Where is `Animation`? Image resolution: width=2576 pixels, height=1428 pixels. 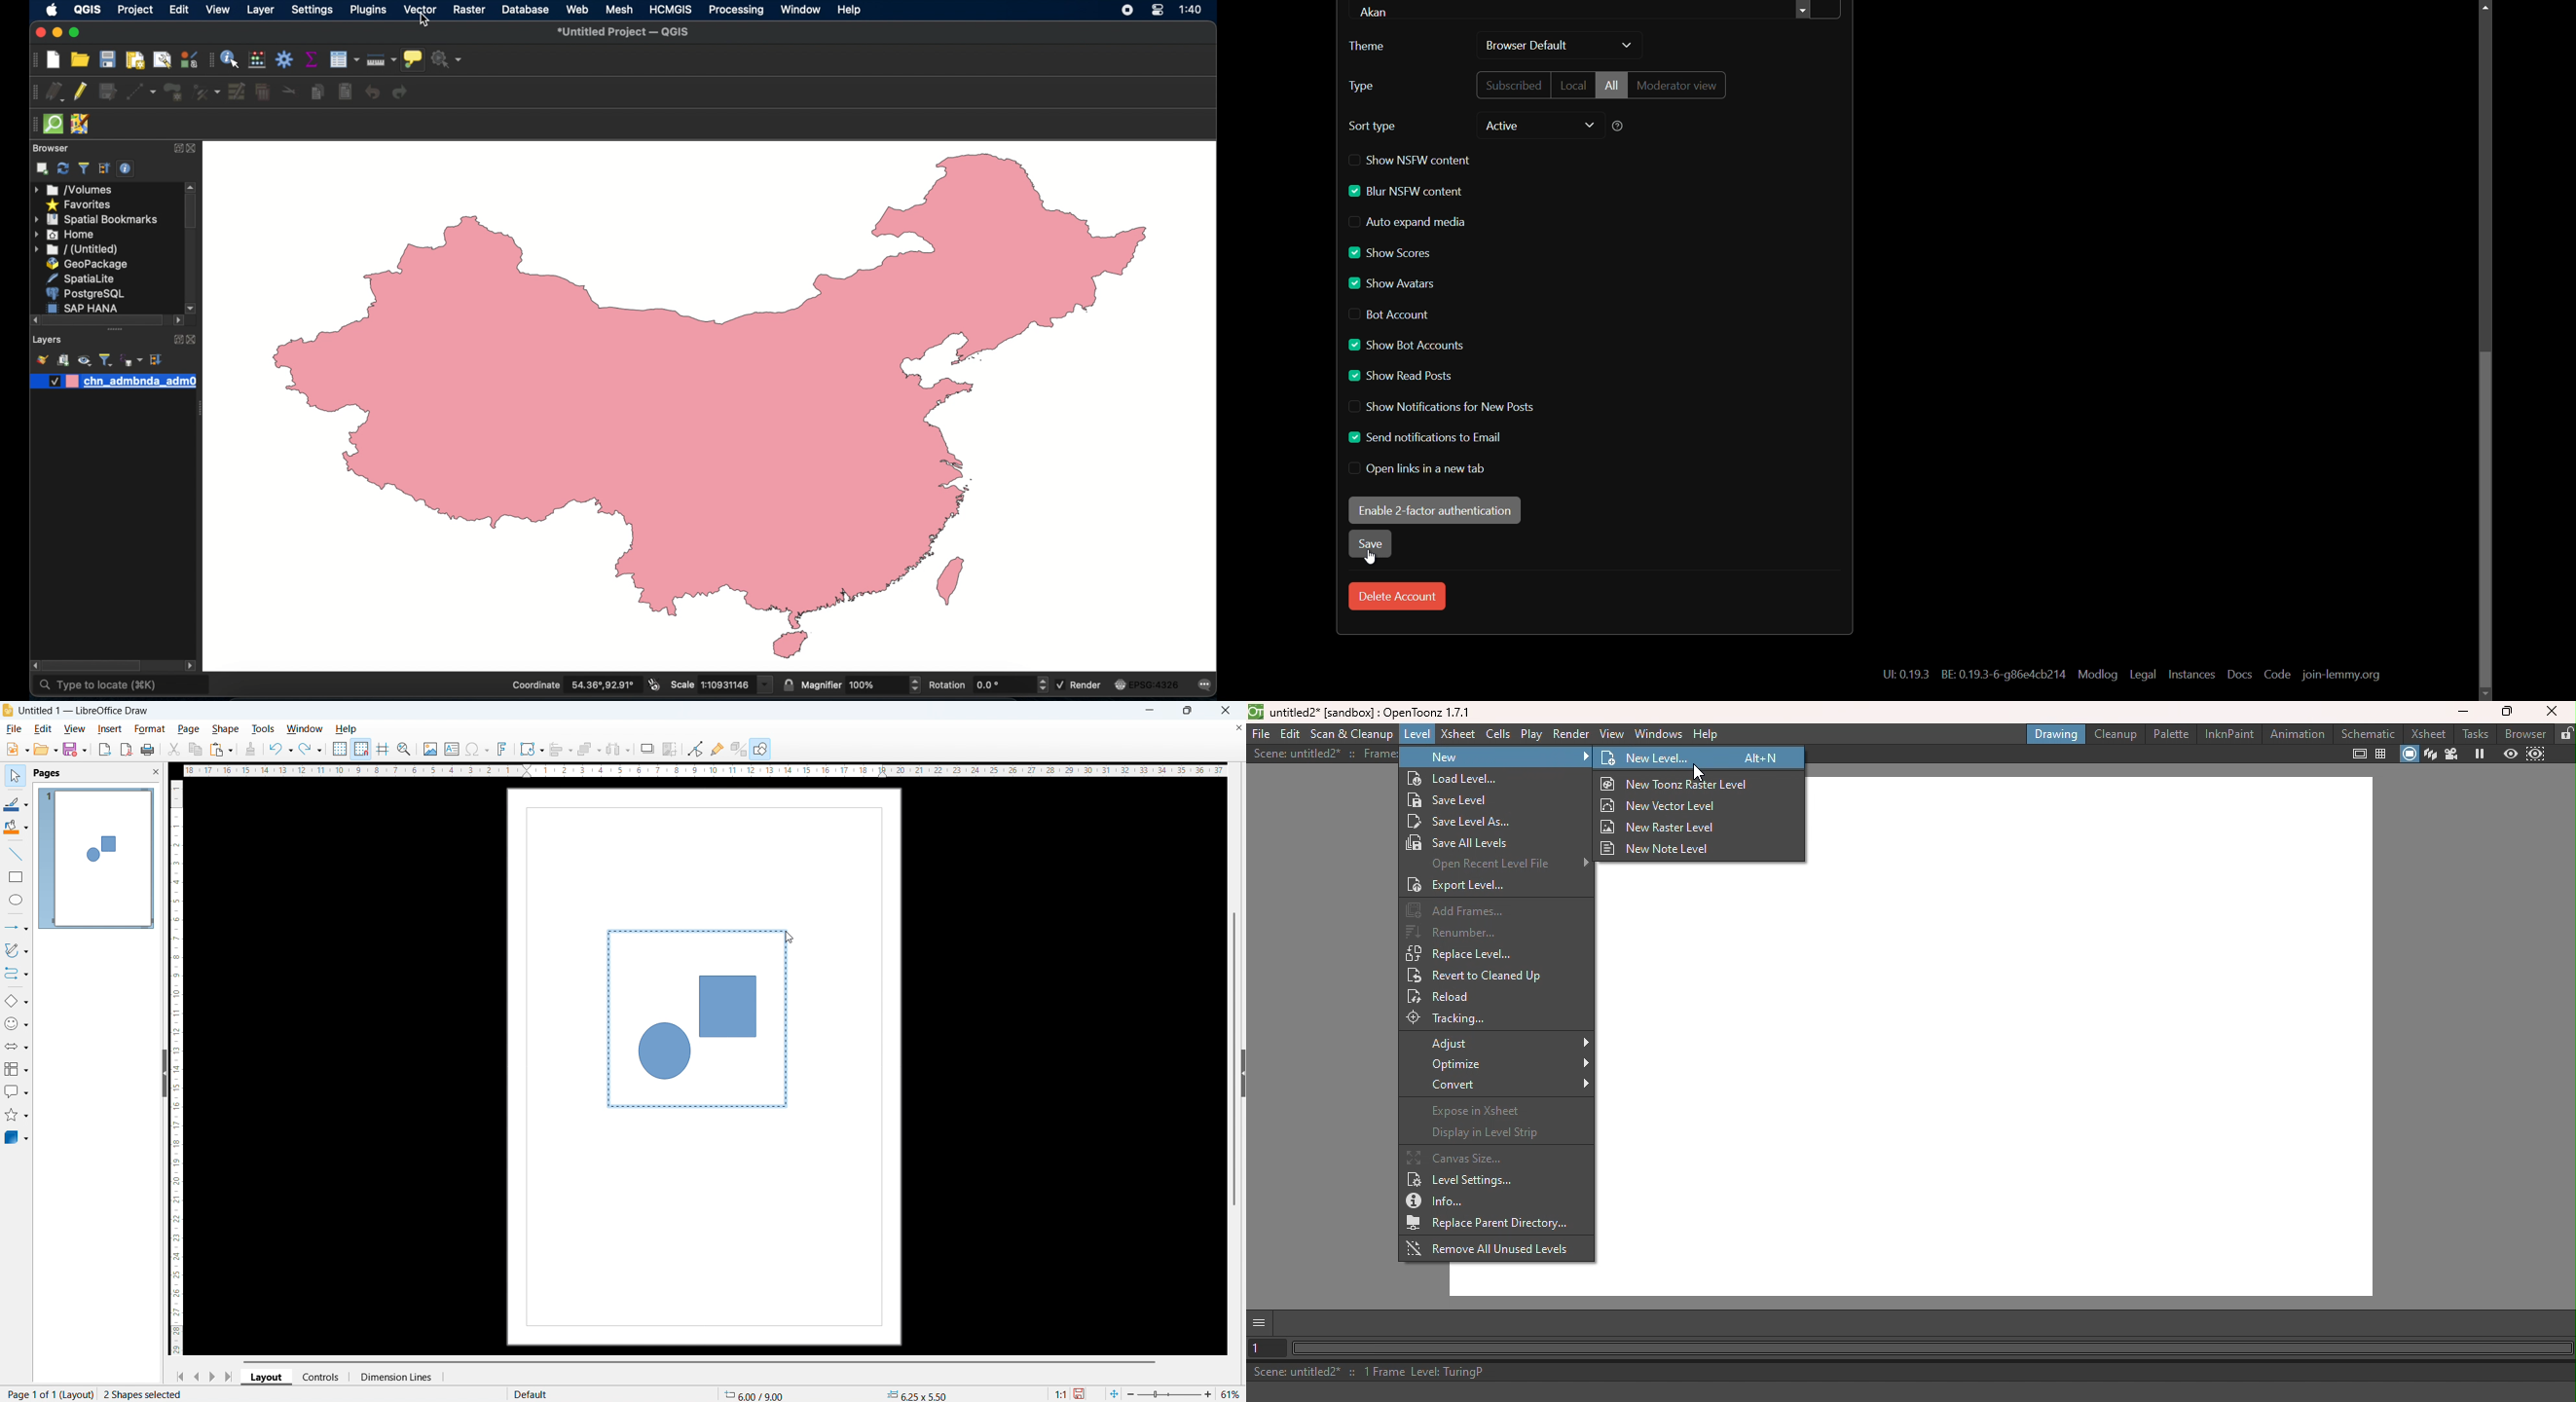 Animation is located at coordinates (2296, 737).